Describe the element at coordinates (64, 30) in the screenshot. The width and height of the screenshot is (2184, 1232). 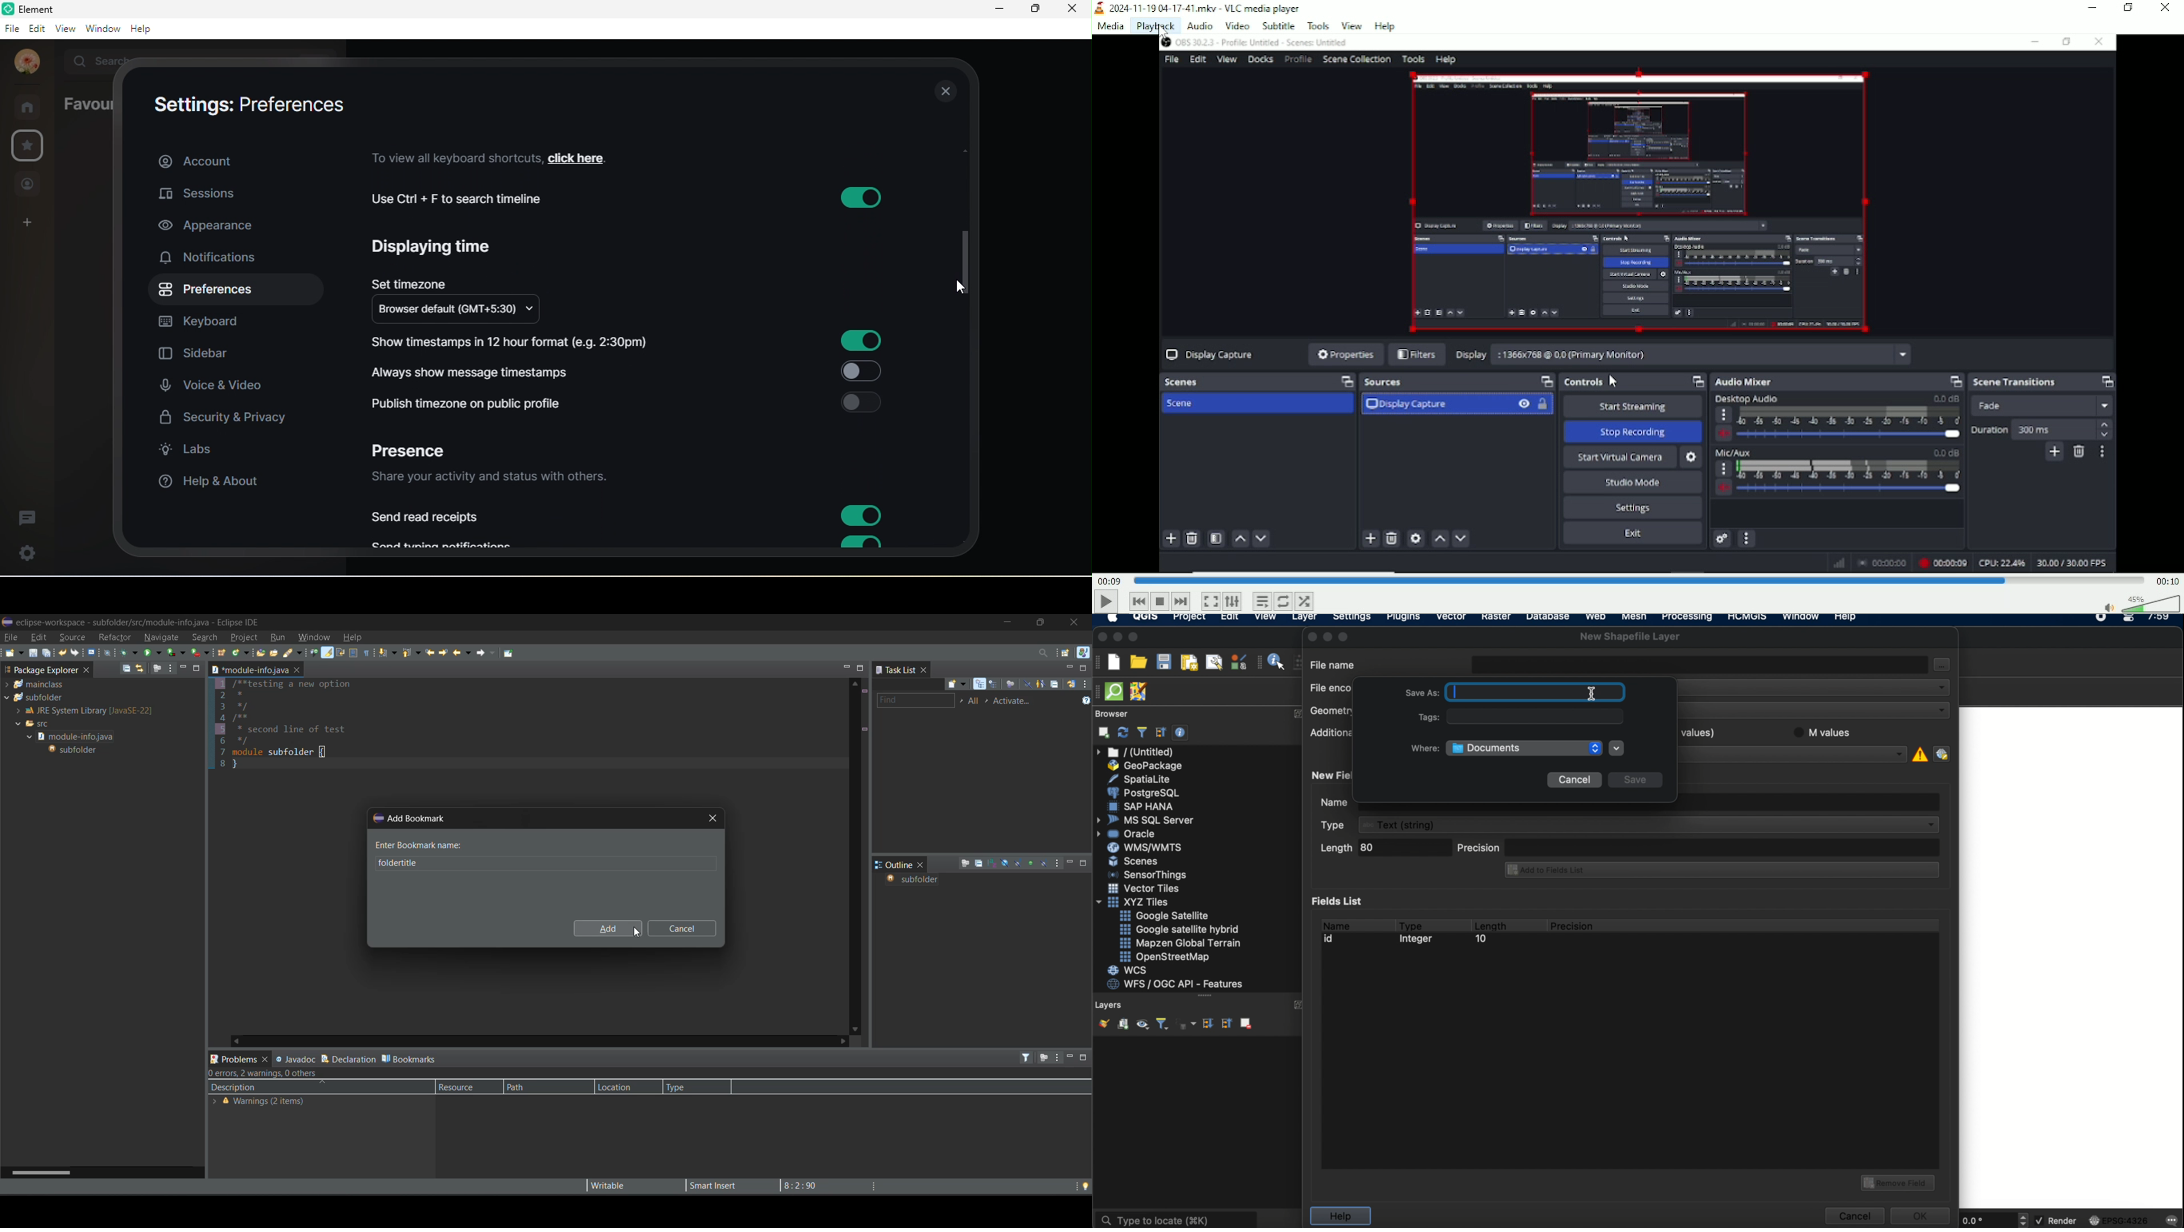
I see `view` at that location.